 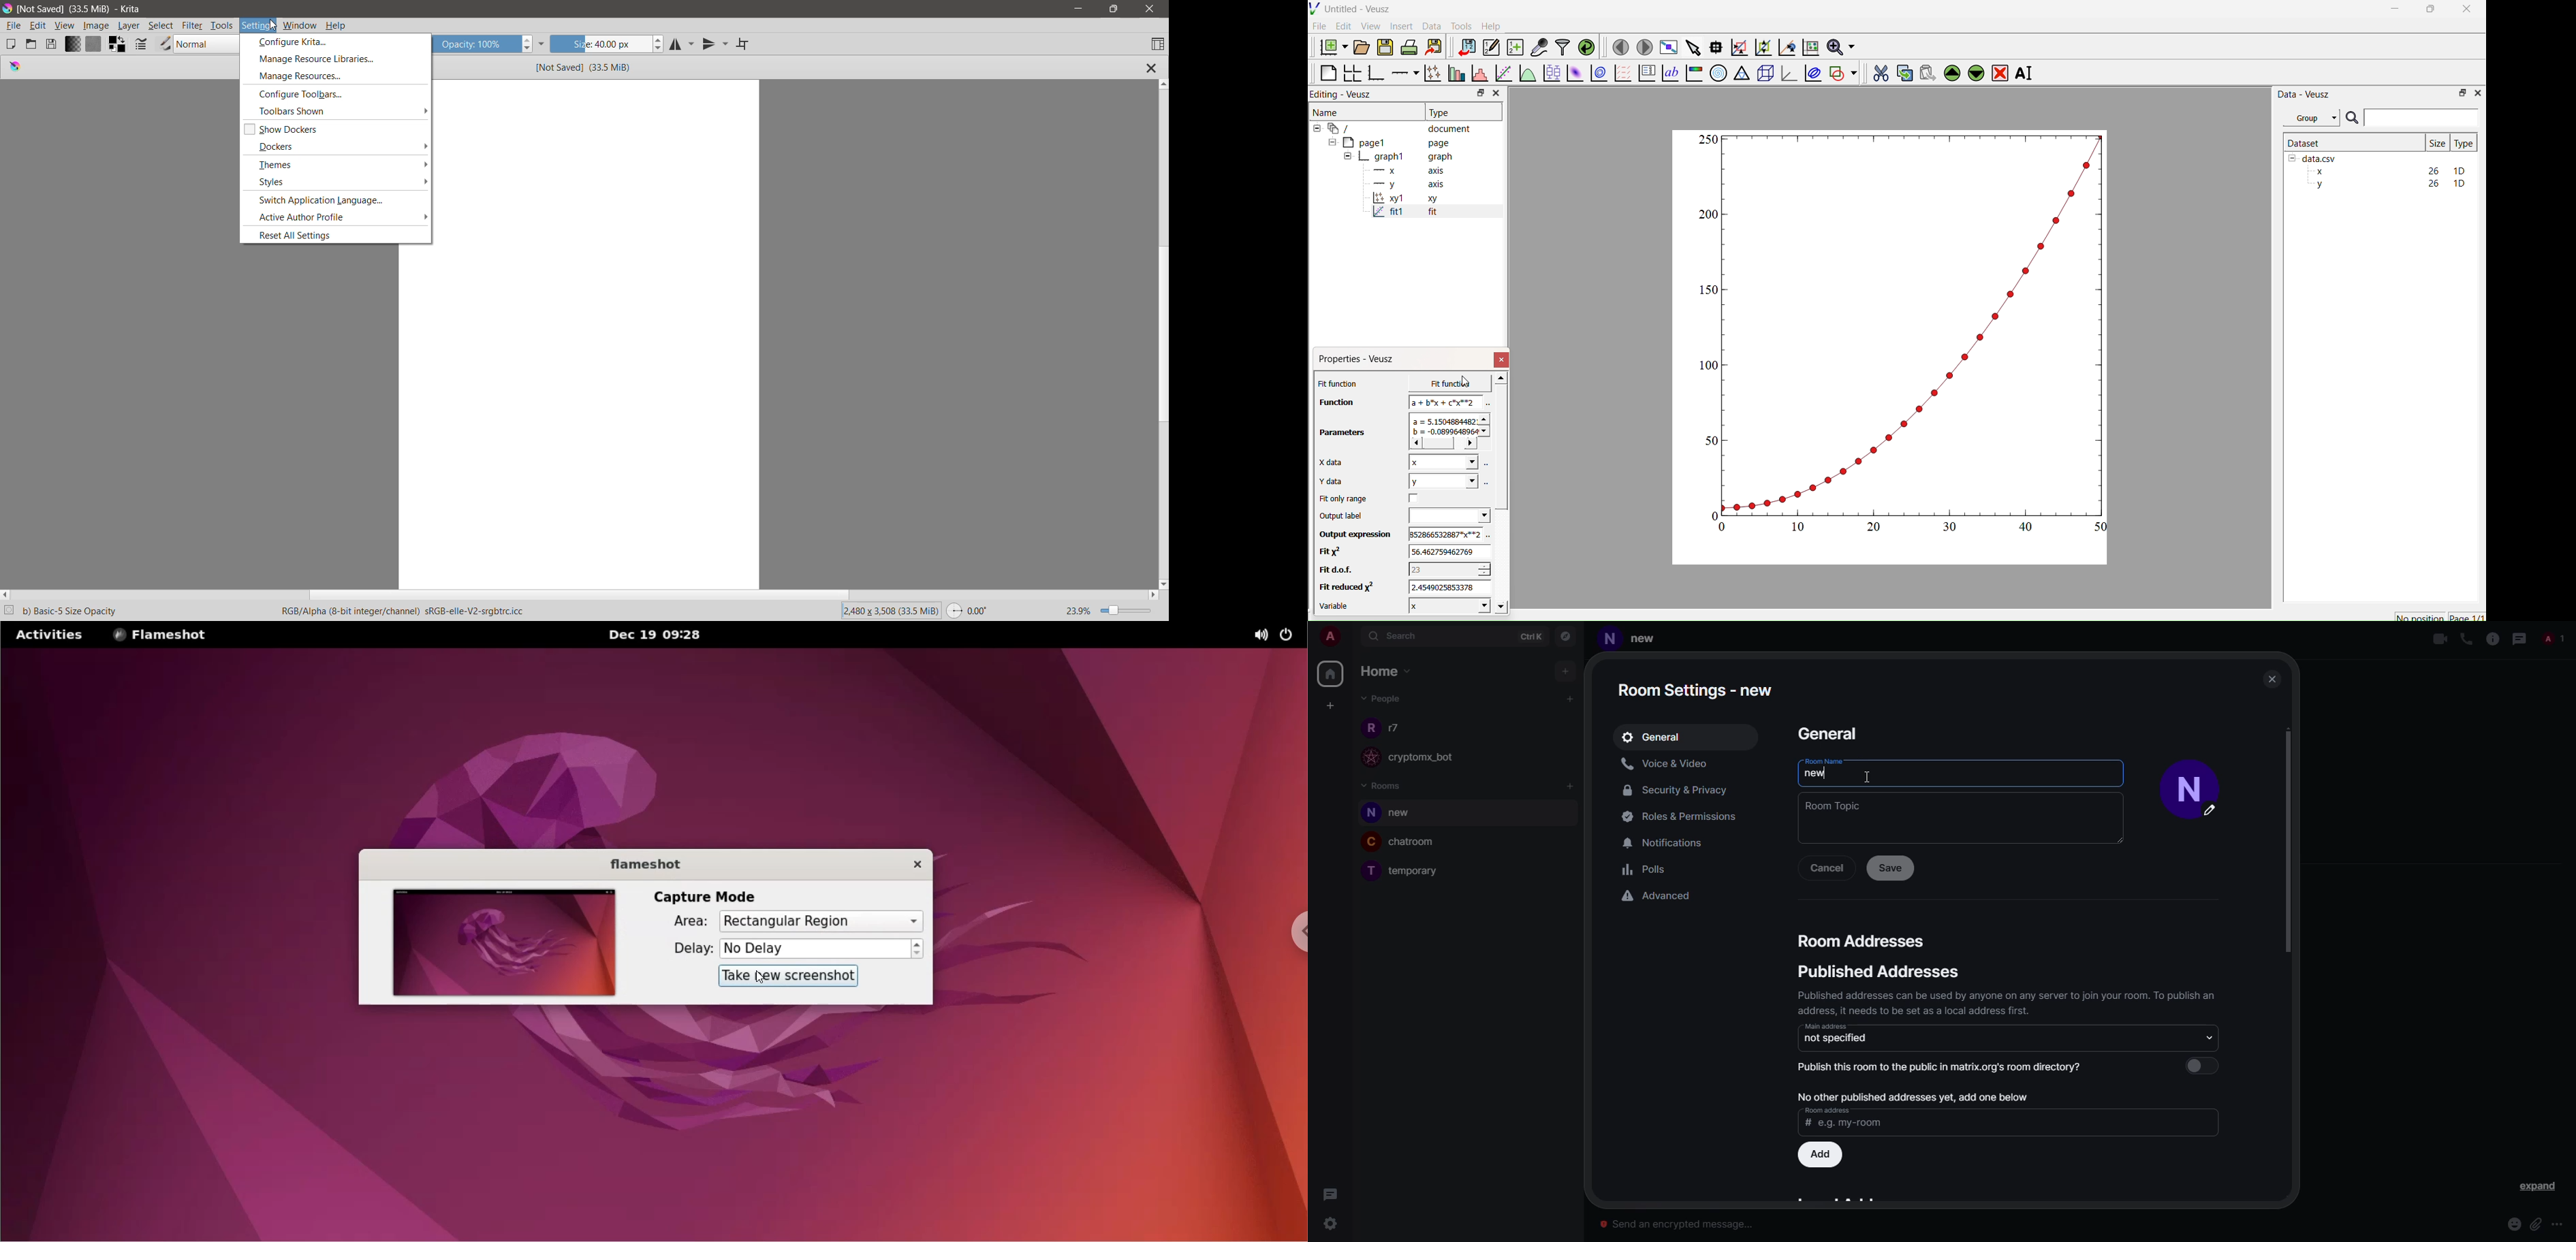 I want to click on advanced, so click(x=1659, y=895).